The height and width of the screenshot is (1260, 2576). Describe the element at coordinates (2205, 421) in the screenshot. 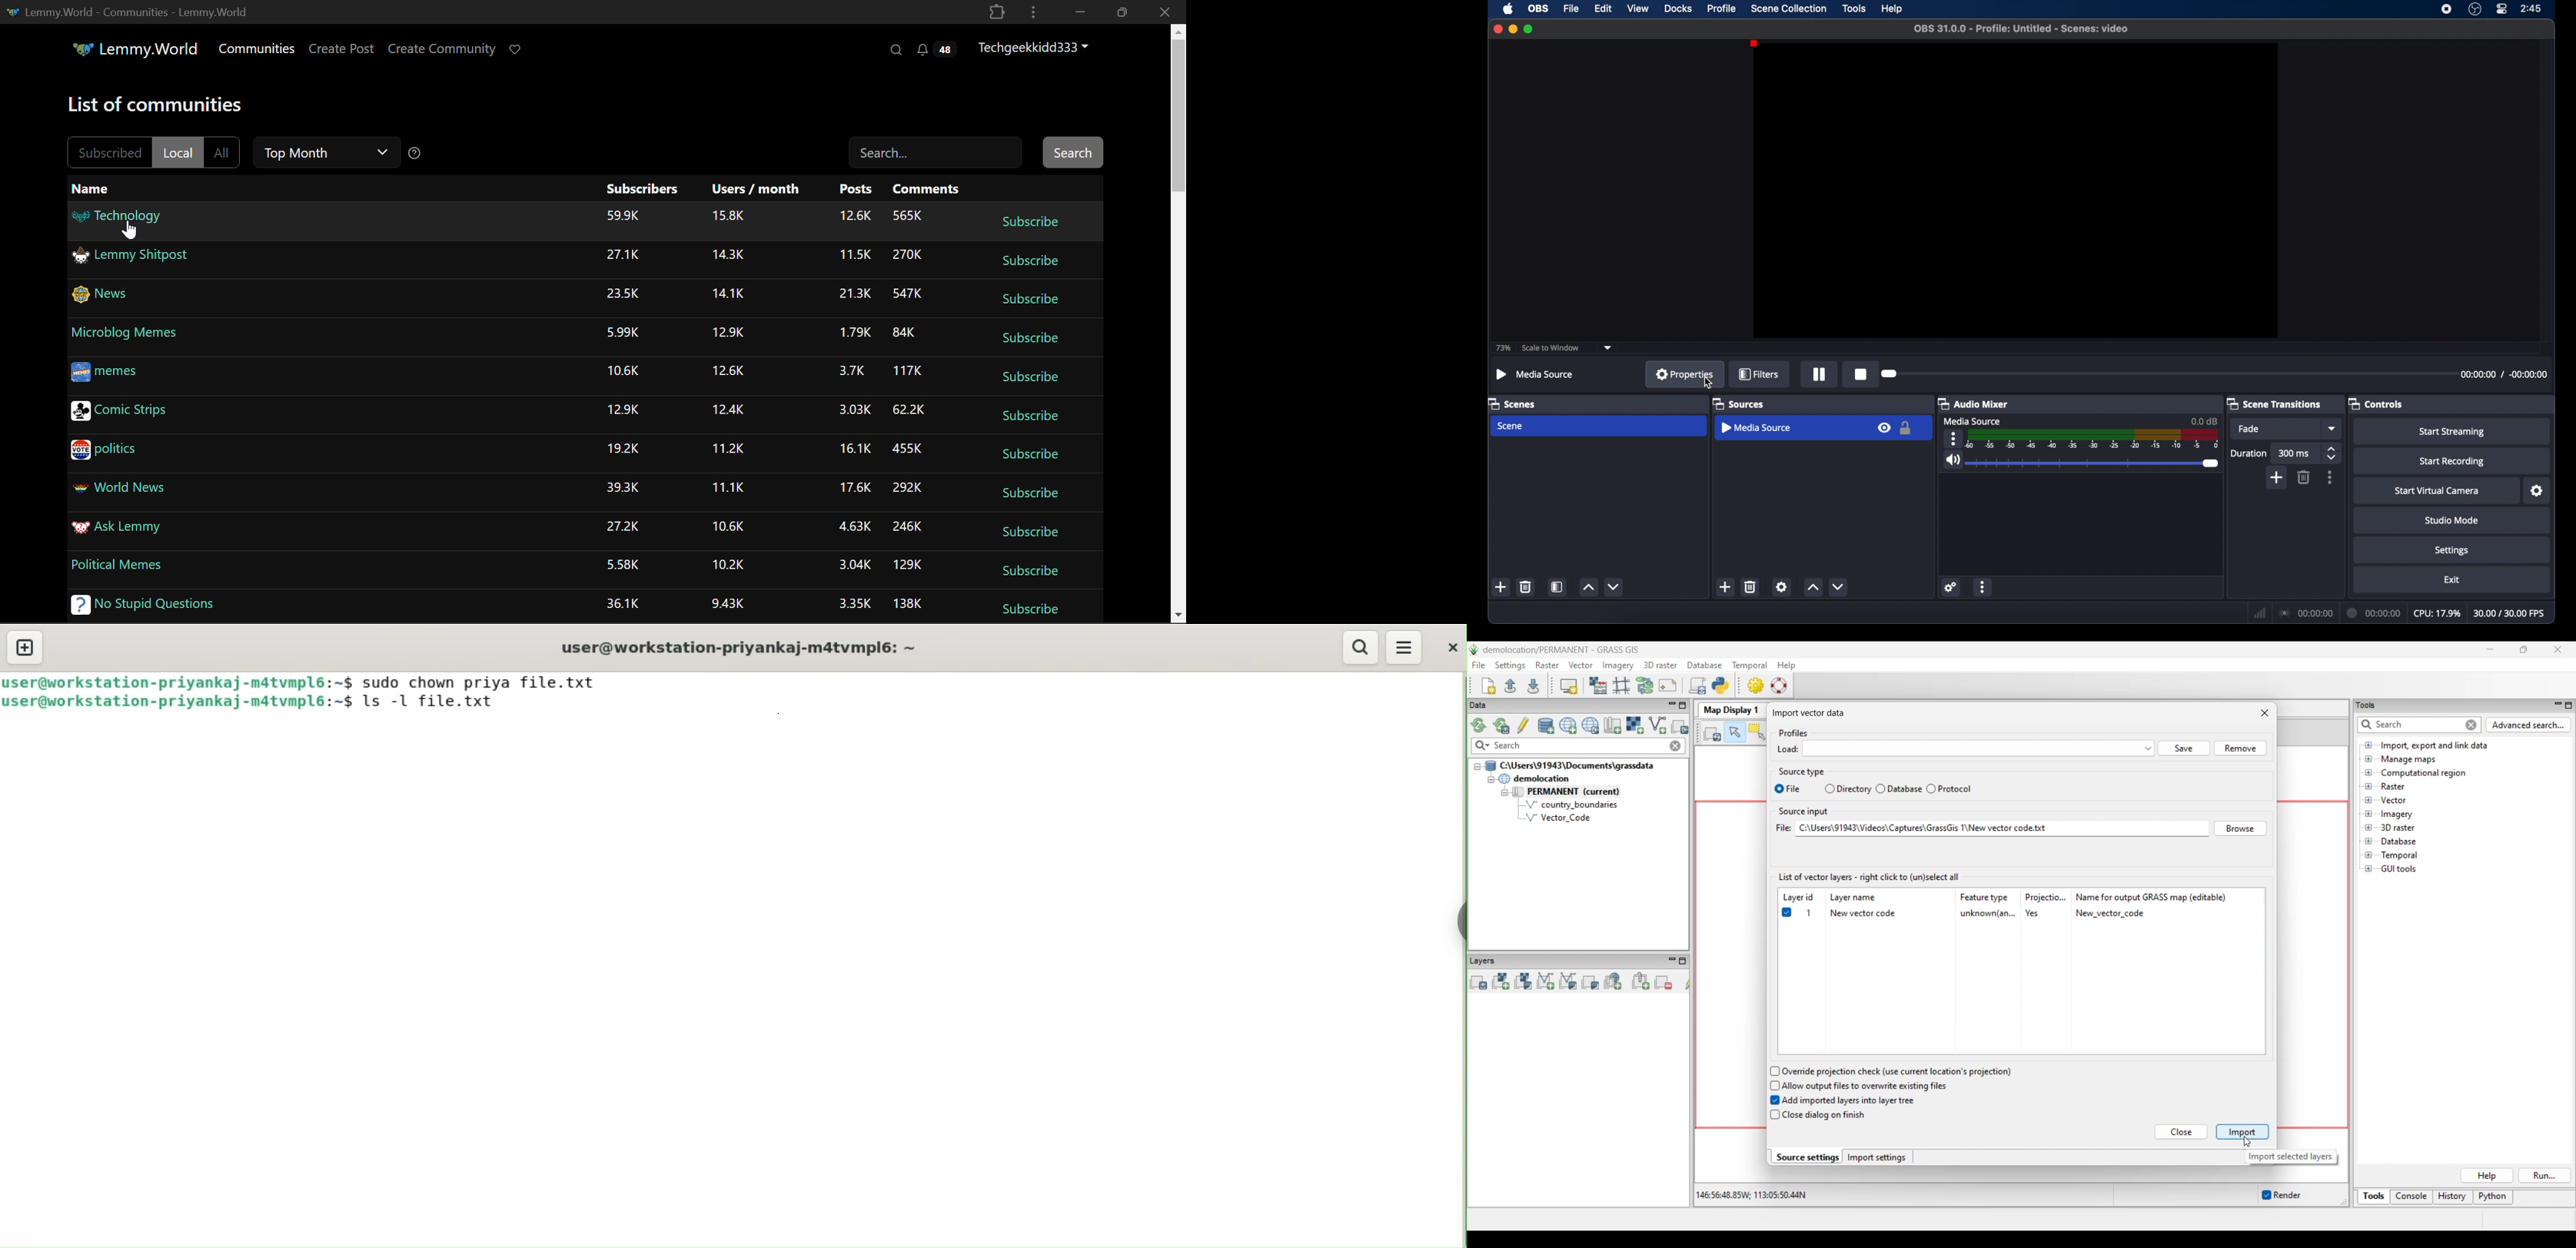

I see `0.0` at that location.